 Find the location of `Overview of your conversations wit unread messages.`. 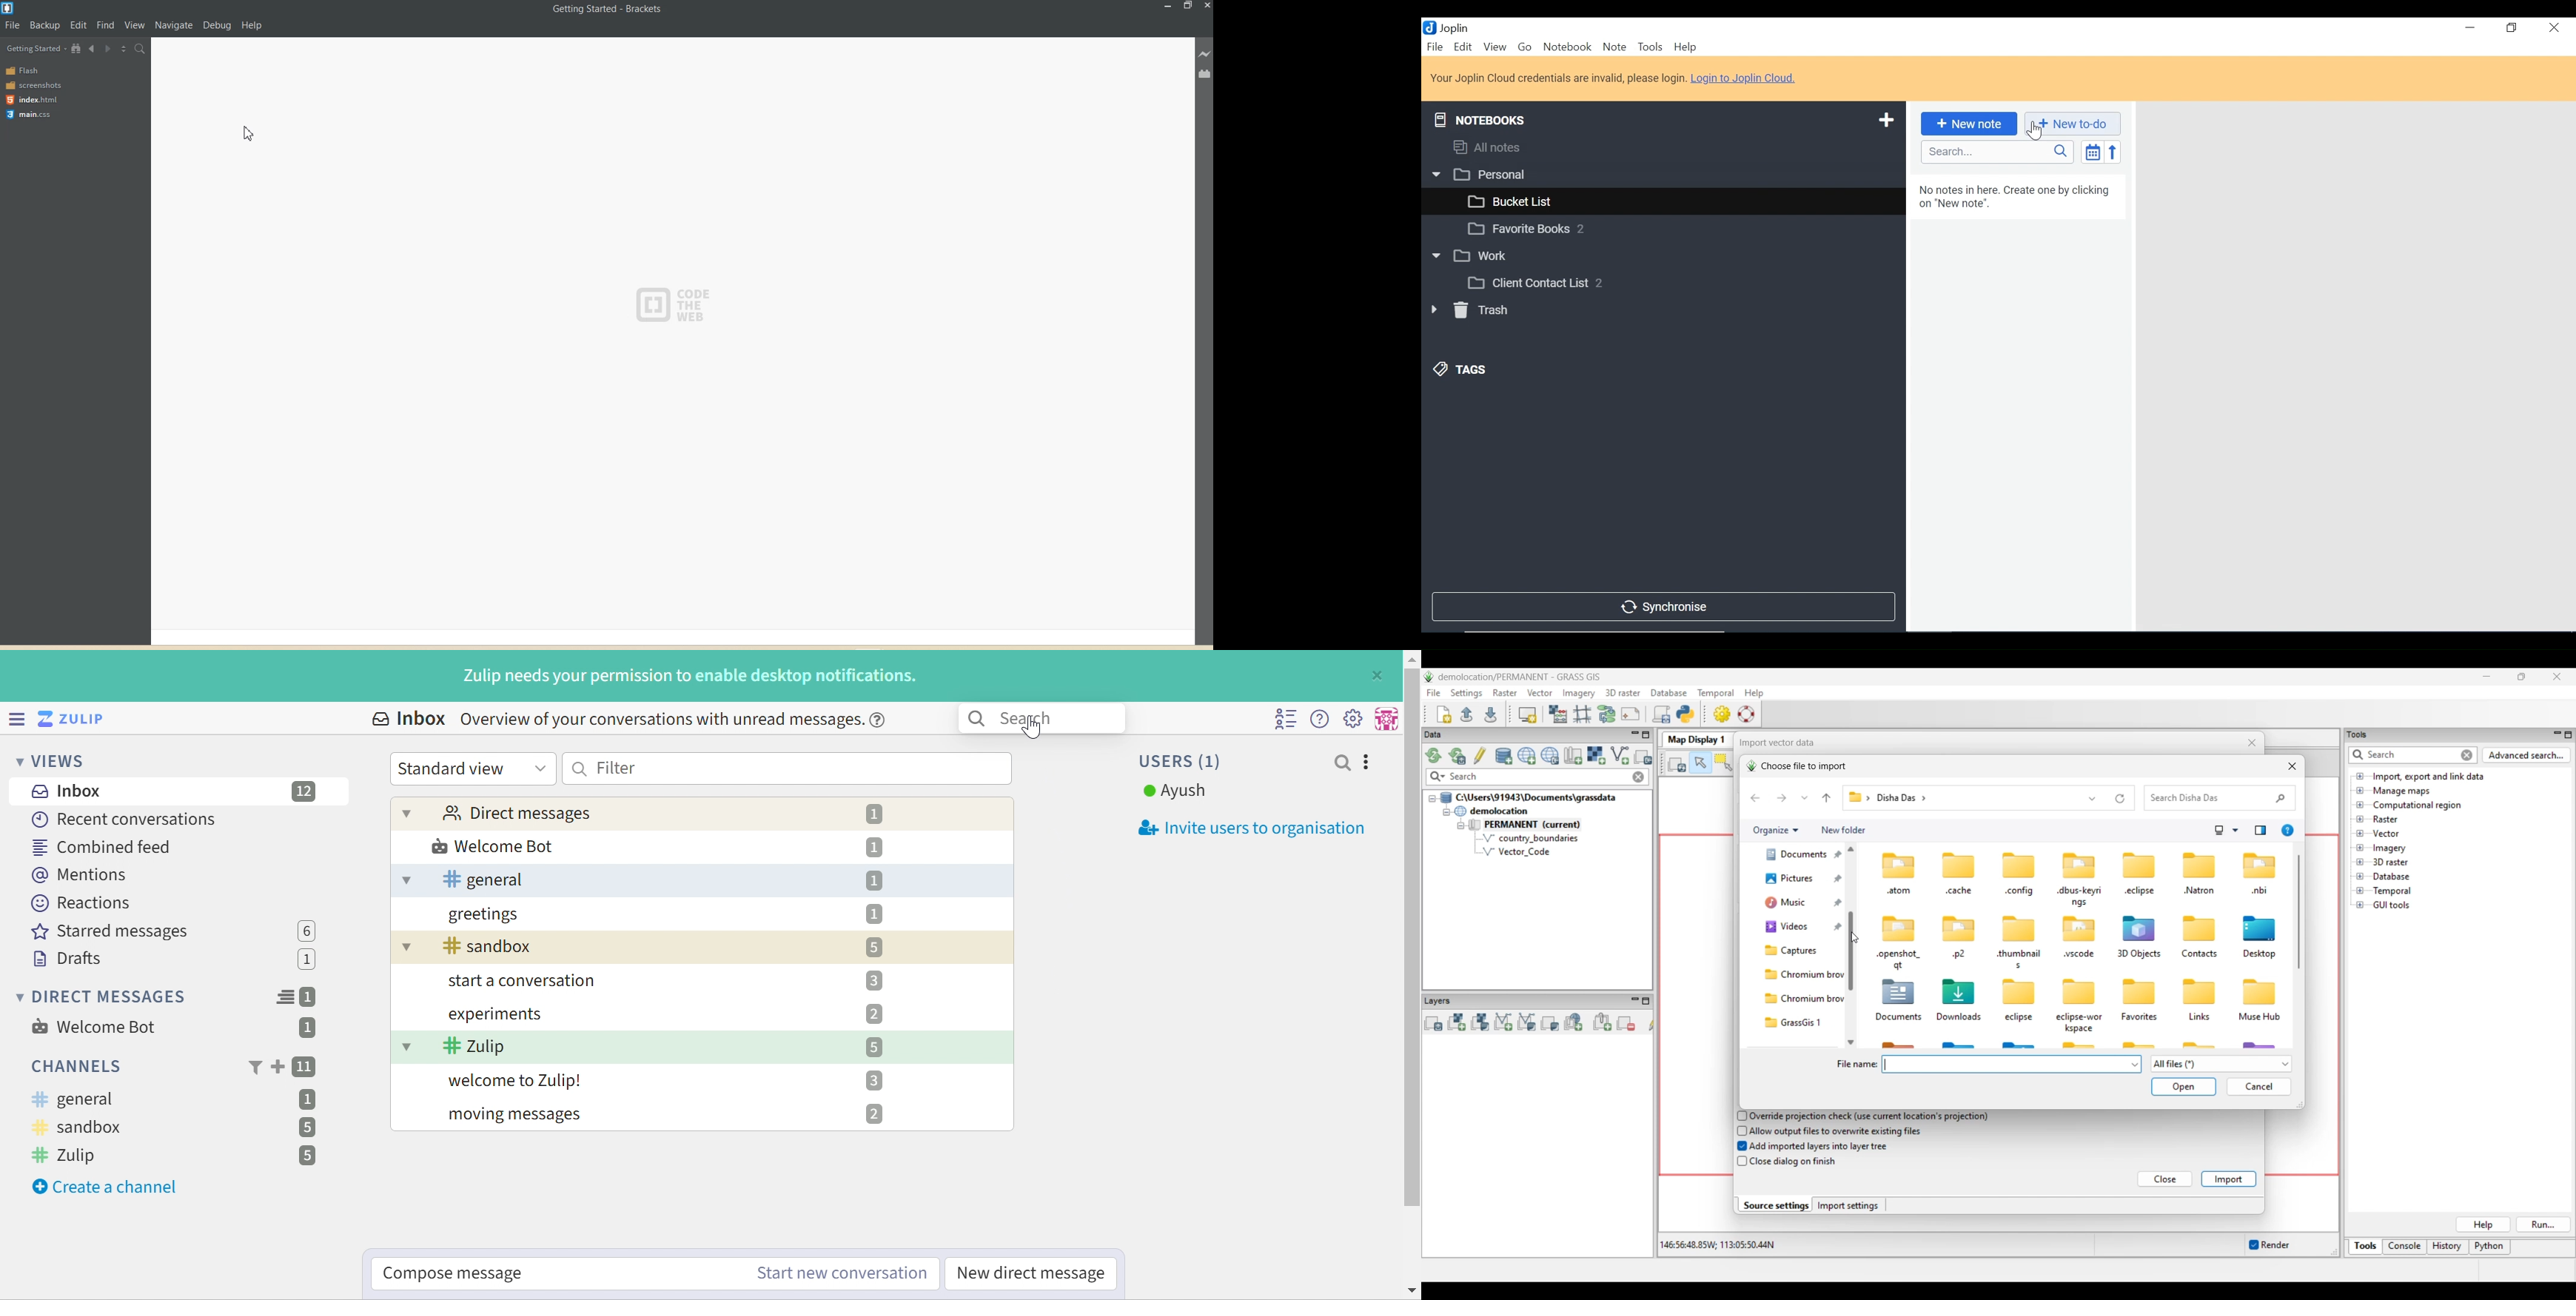

Overview of your conversations wit unread messages. is located at coordinates (674, 721).